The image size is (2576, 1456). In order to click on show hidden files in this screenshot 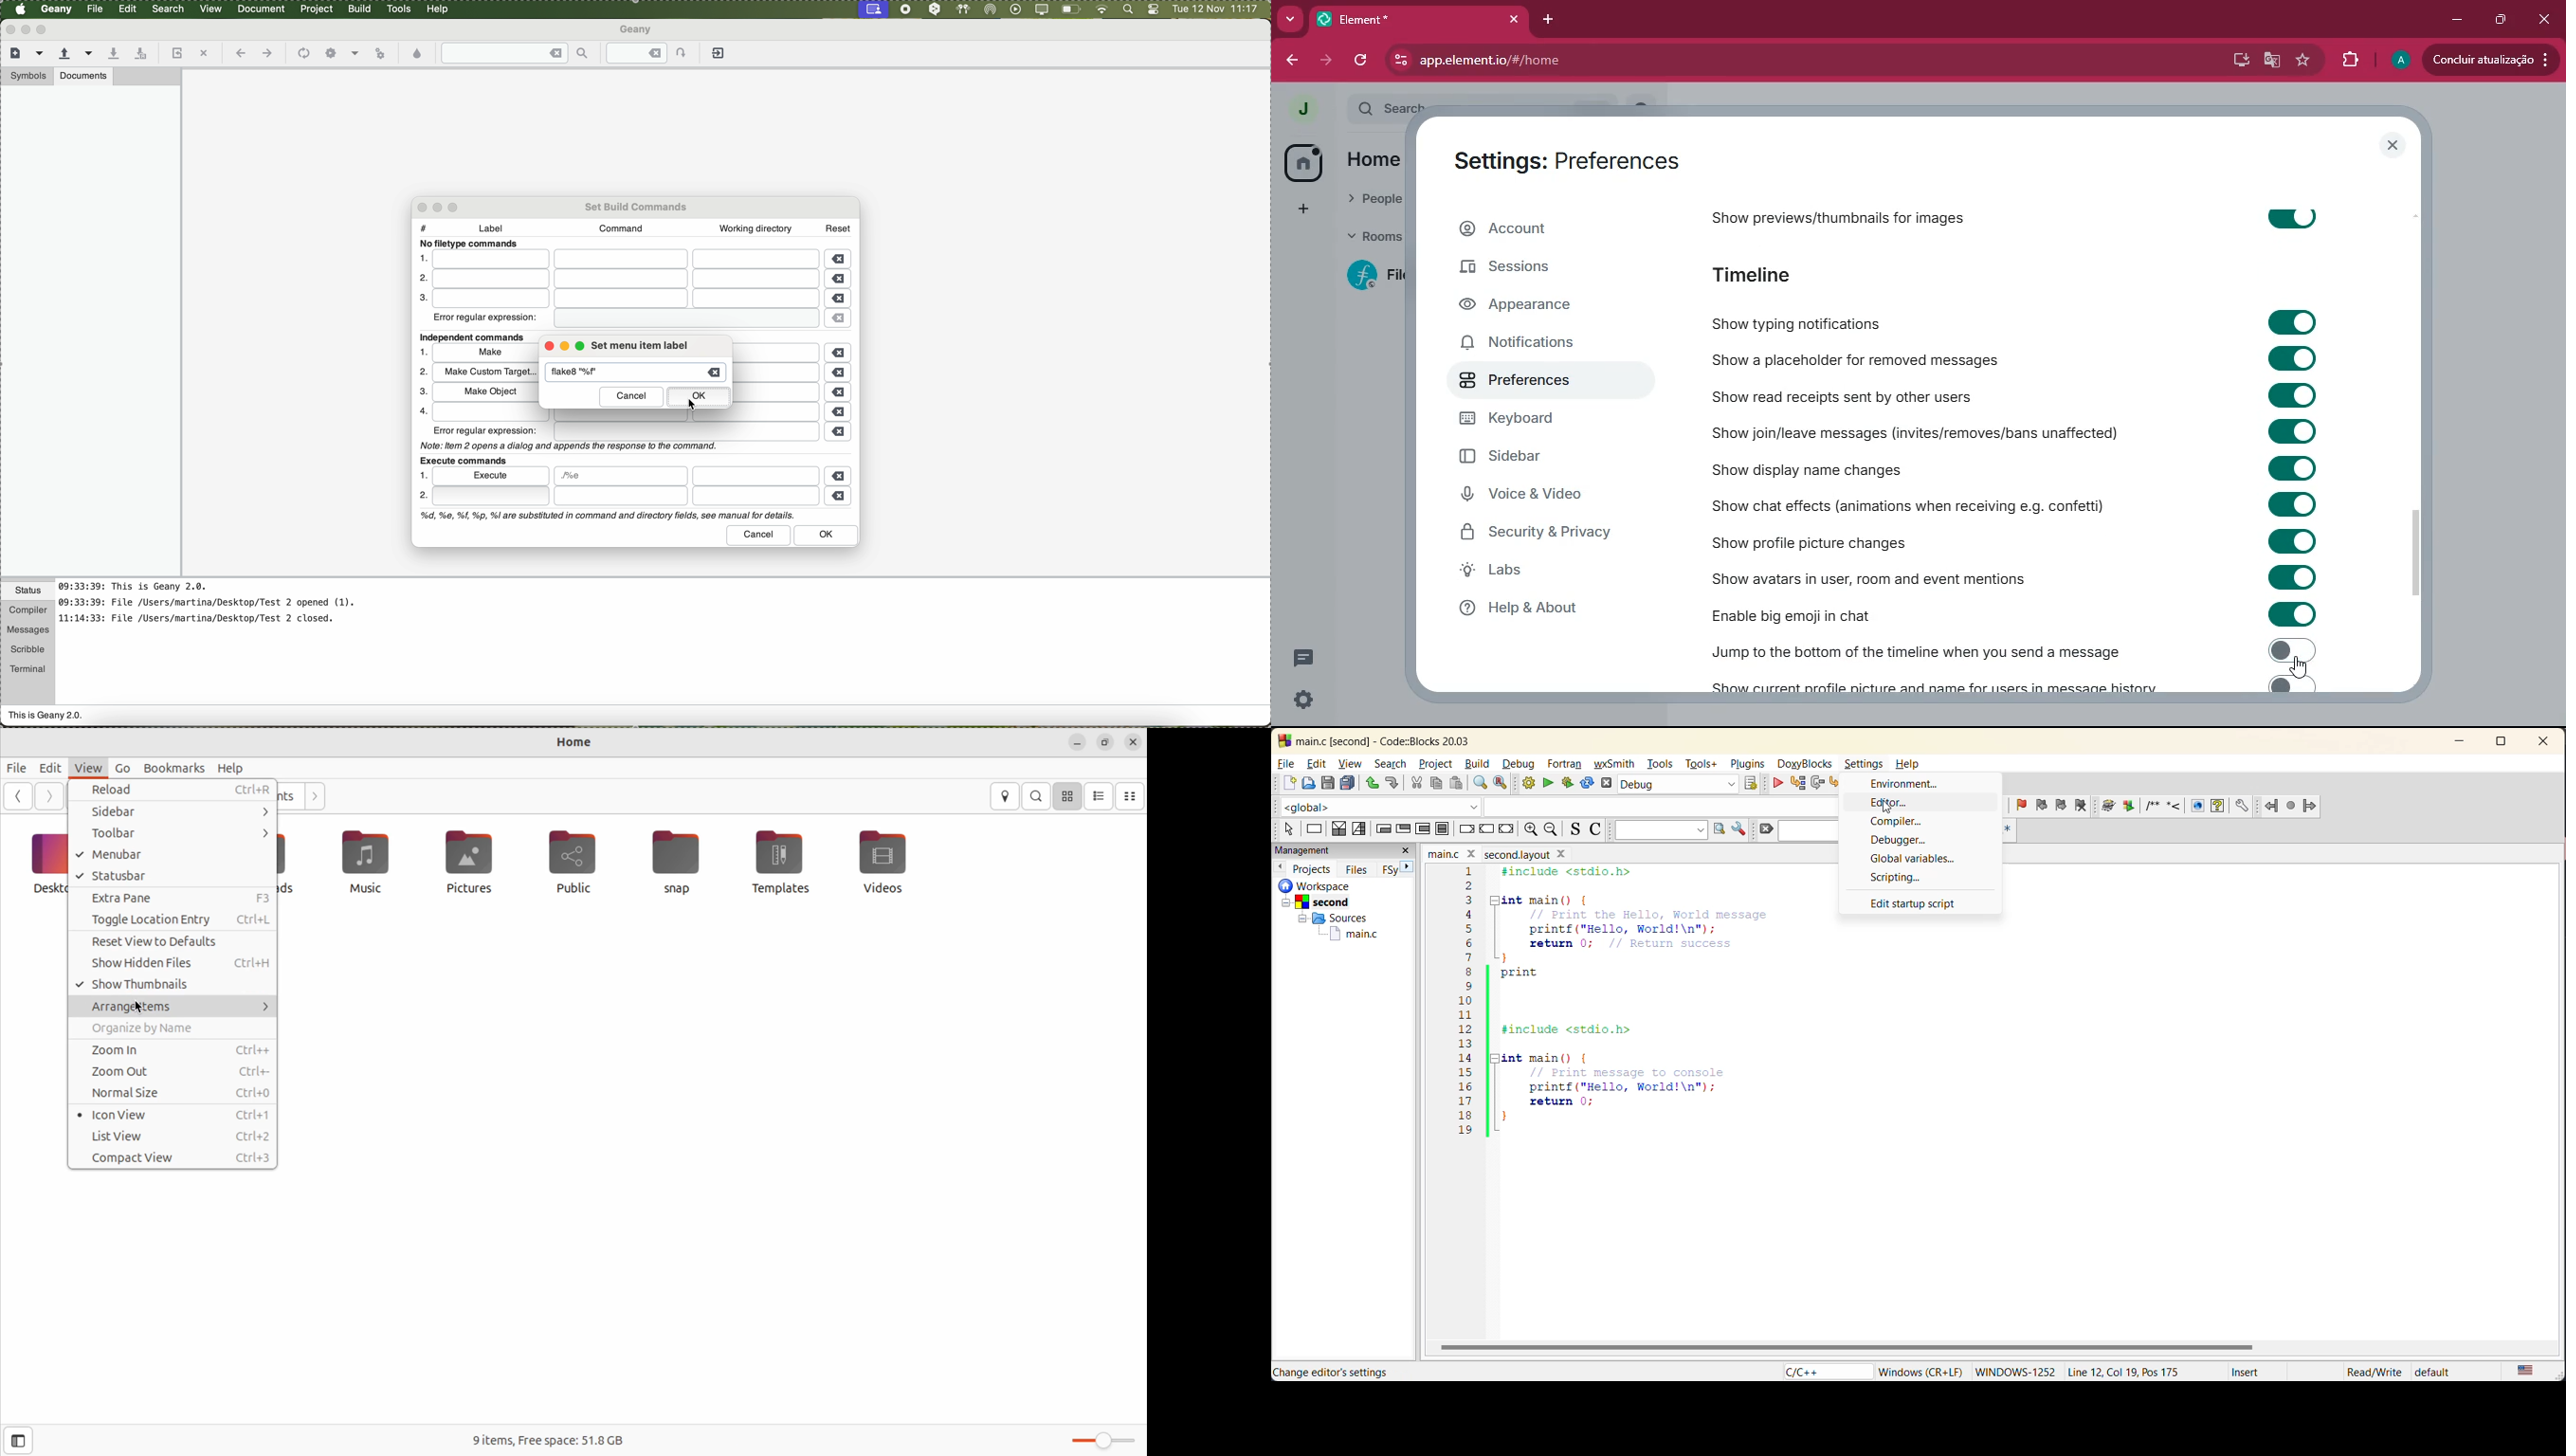, I will do `click(174, 964)`.